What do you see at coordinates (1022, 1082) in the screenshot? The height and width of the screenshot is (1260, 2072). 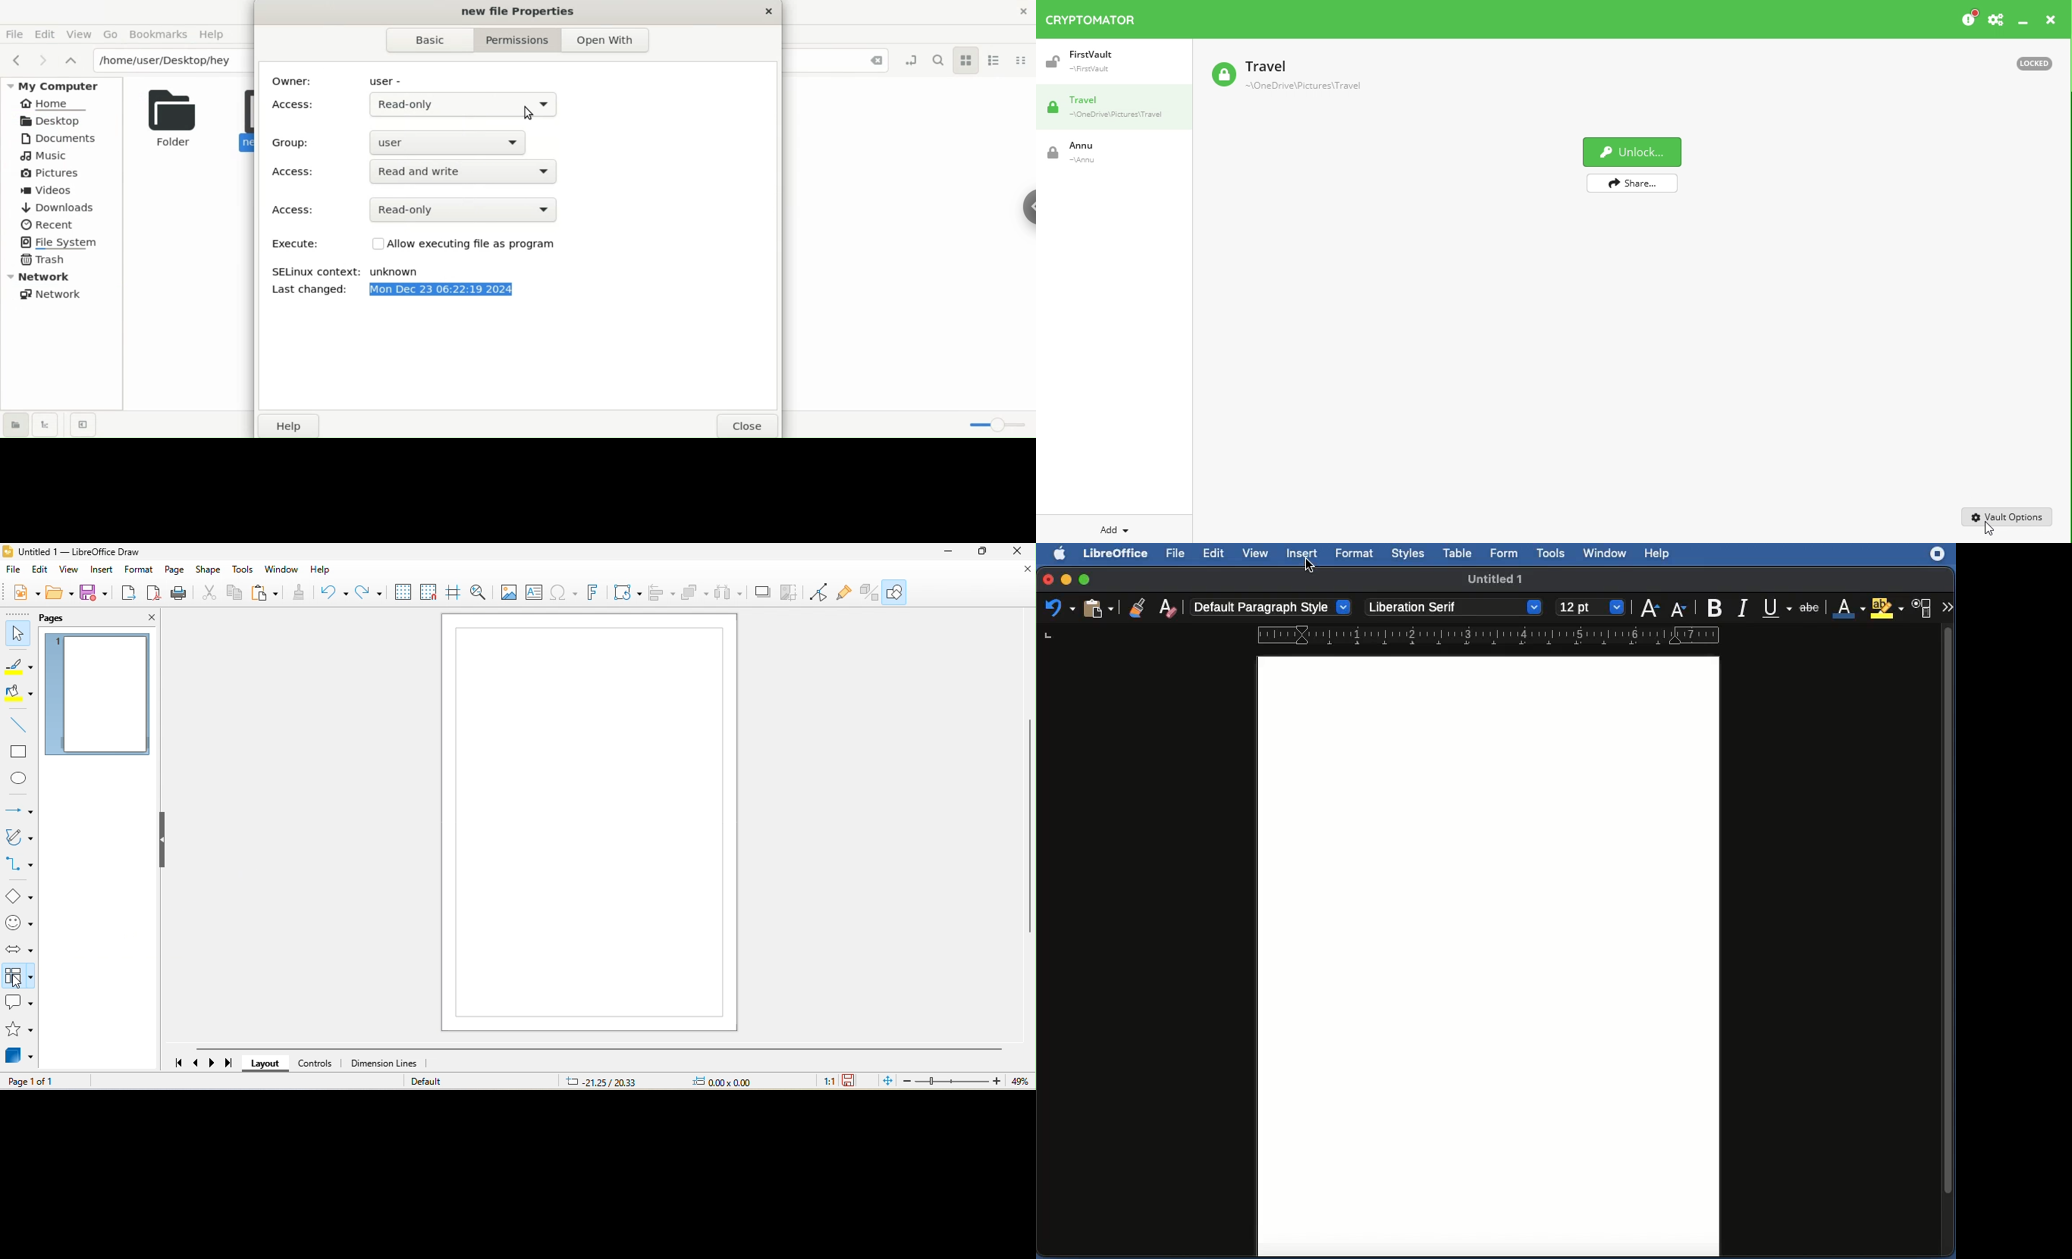 I see `49%` at bounding box center [1022, 1082].